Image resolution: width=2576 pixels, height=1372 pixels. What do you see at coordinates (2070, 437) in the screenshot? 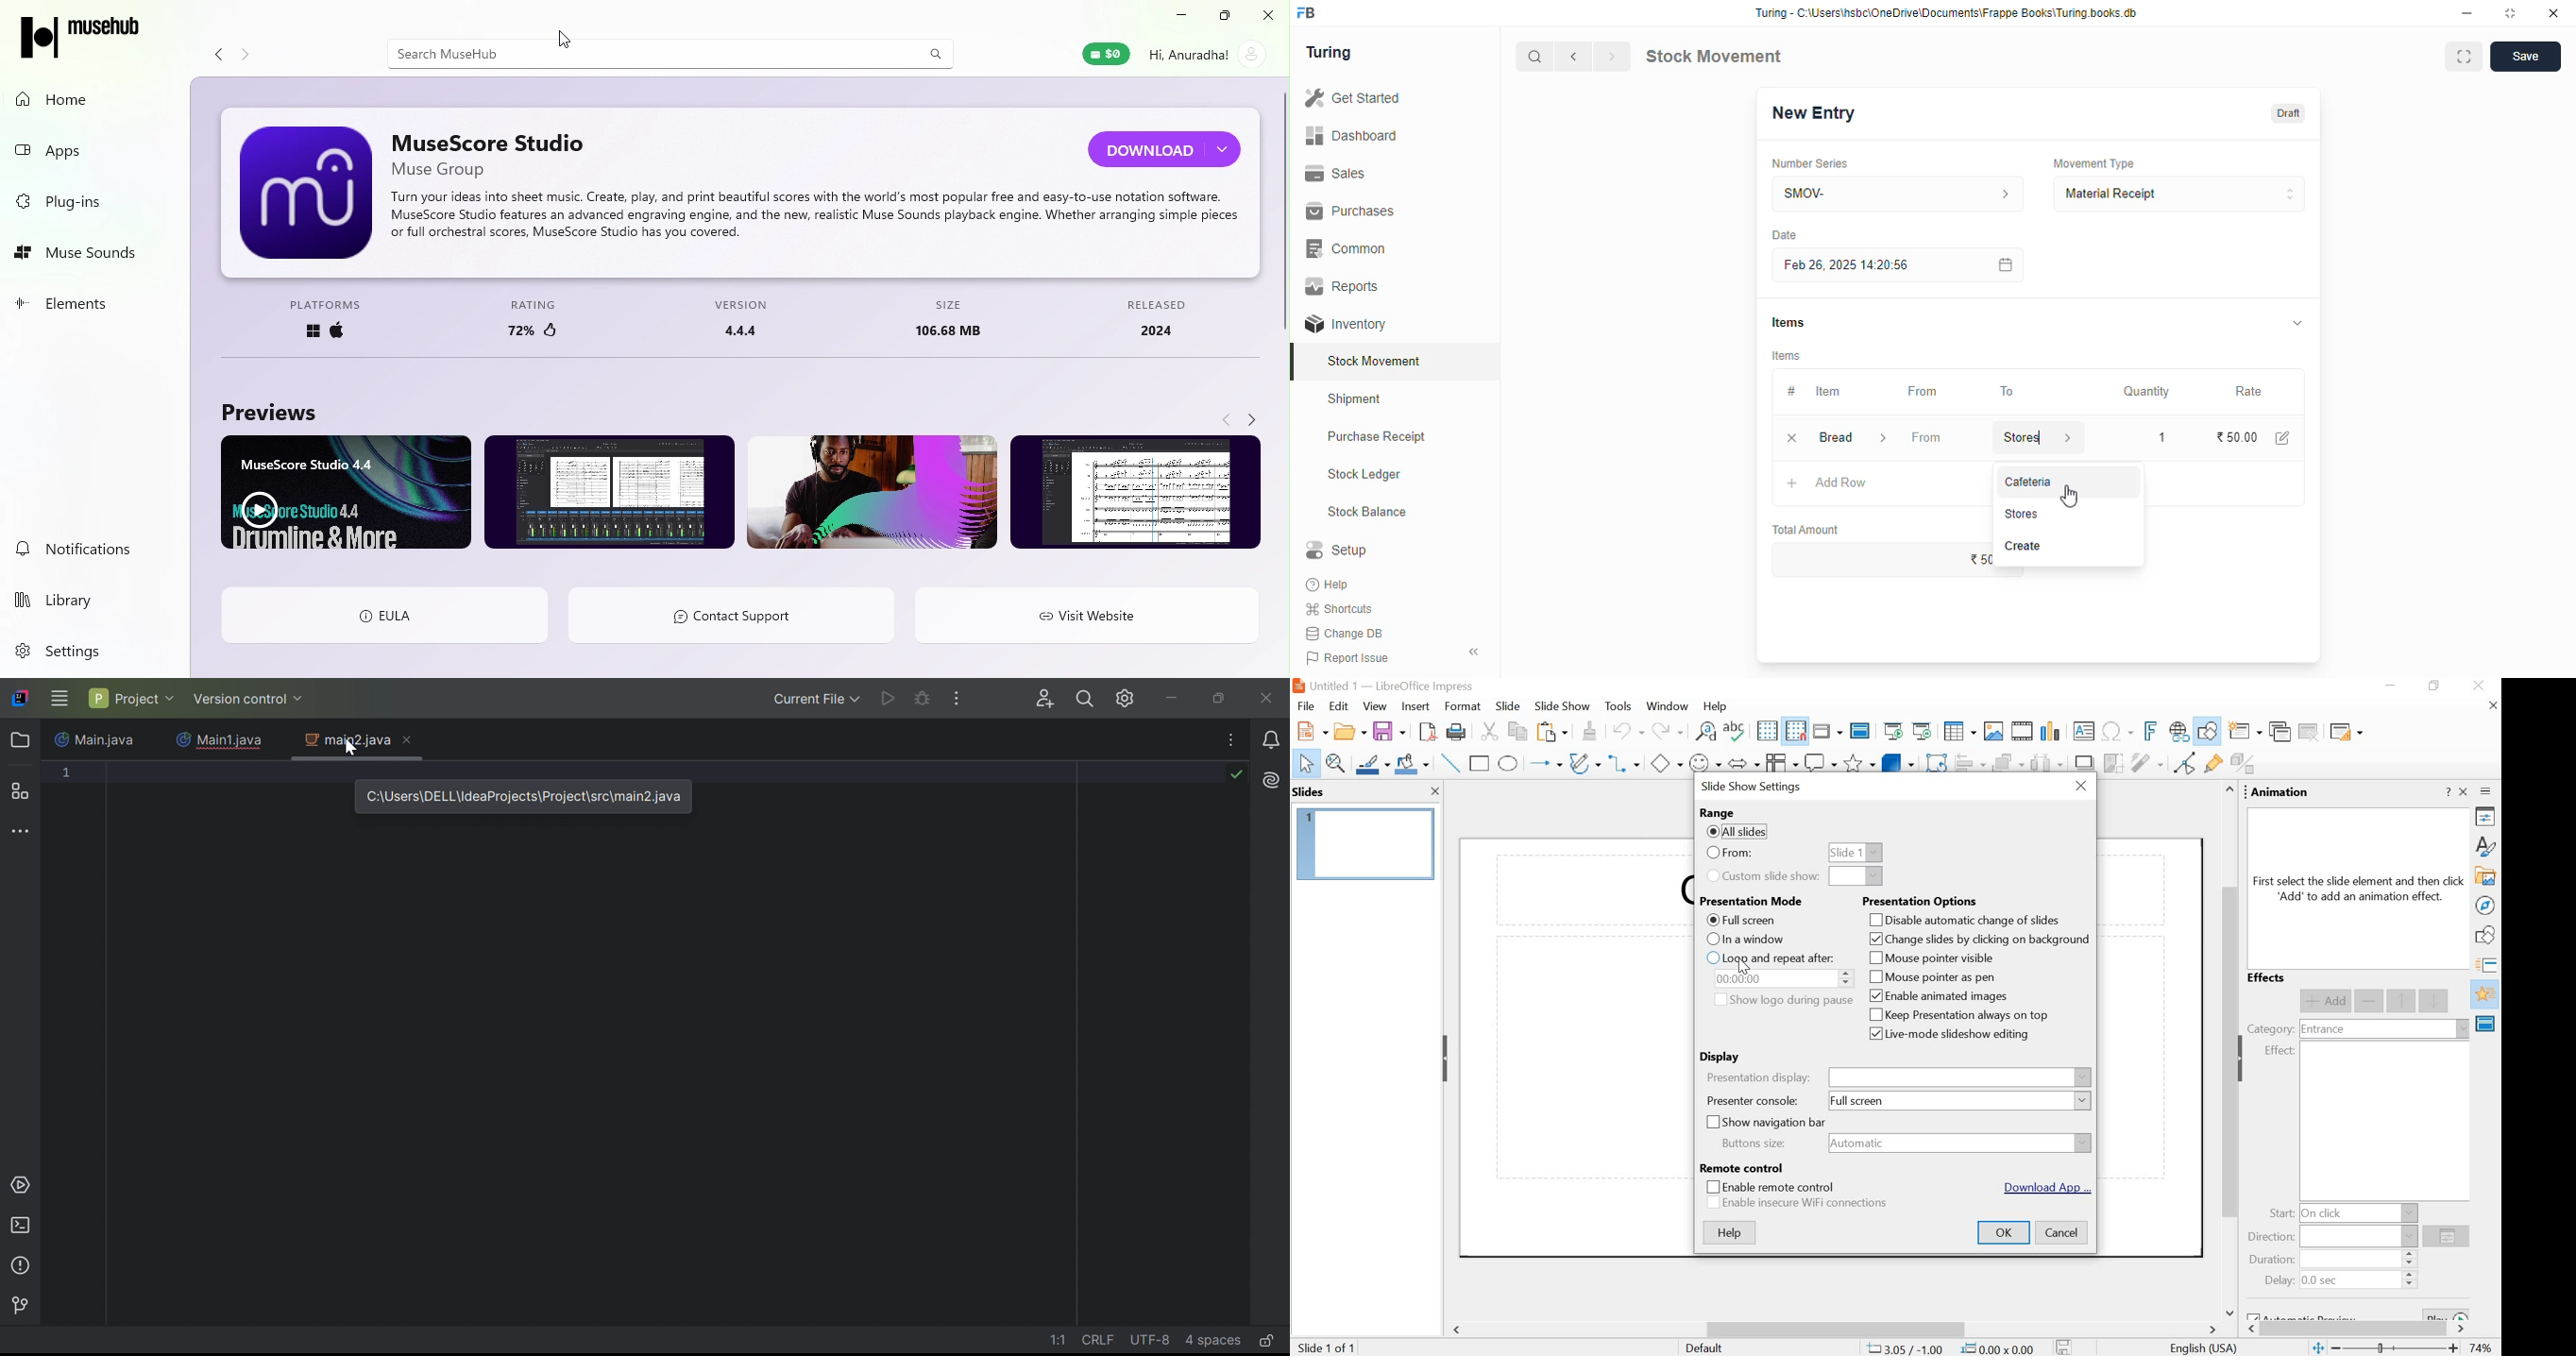
I see `store information` at bounding box center [2070, 437].